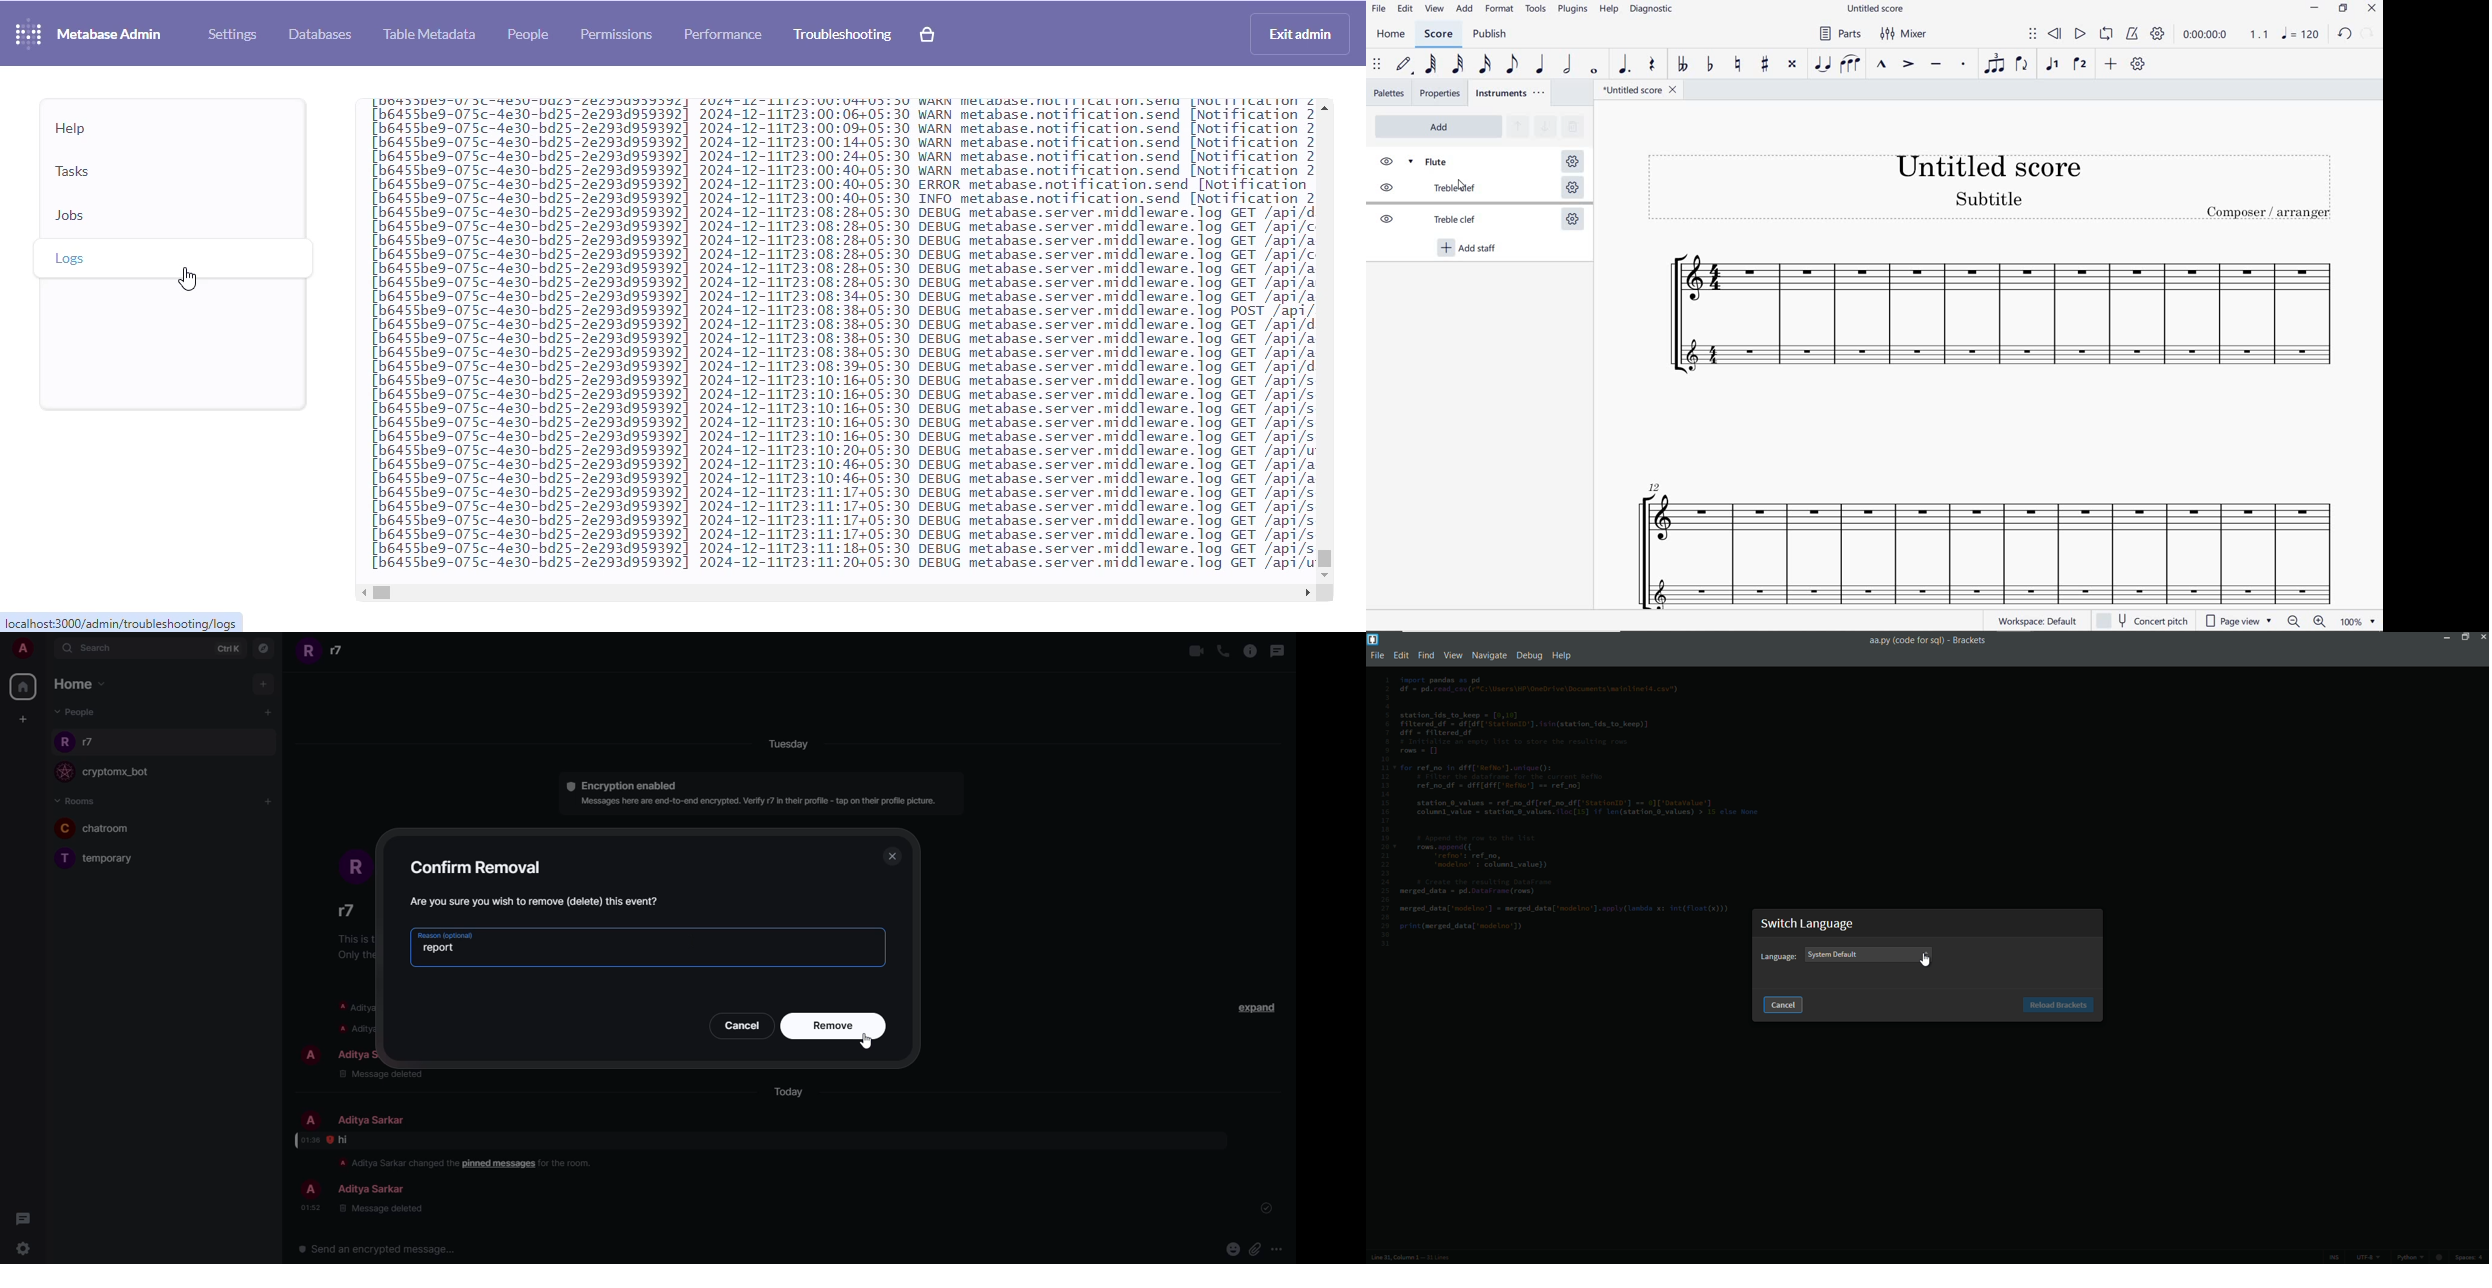 The width and height of the screenshot is (2492, 1288). Describe the element at coordinates (2224, 35) in the screenshot. I see `PLAY TIME` at that location.